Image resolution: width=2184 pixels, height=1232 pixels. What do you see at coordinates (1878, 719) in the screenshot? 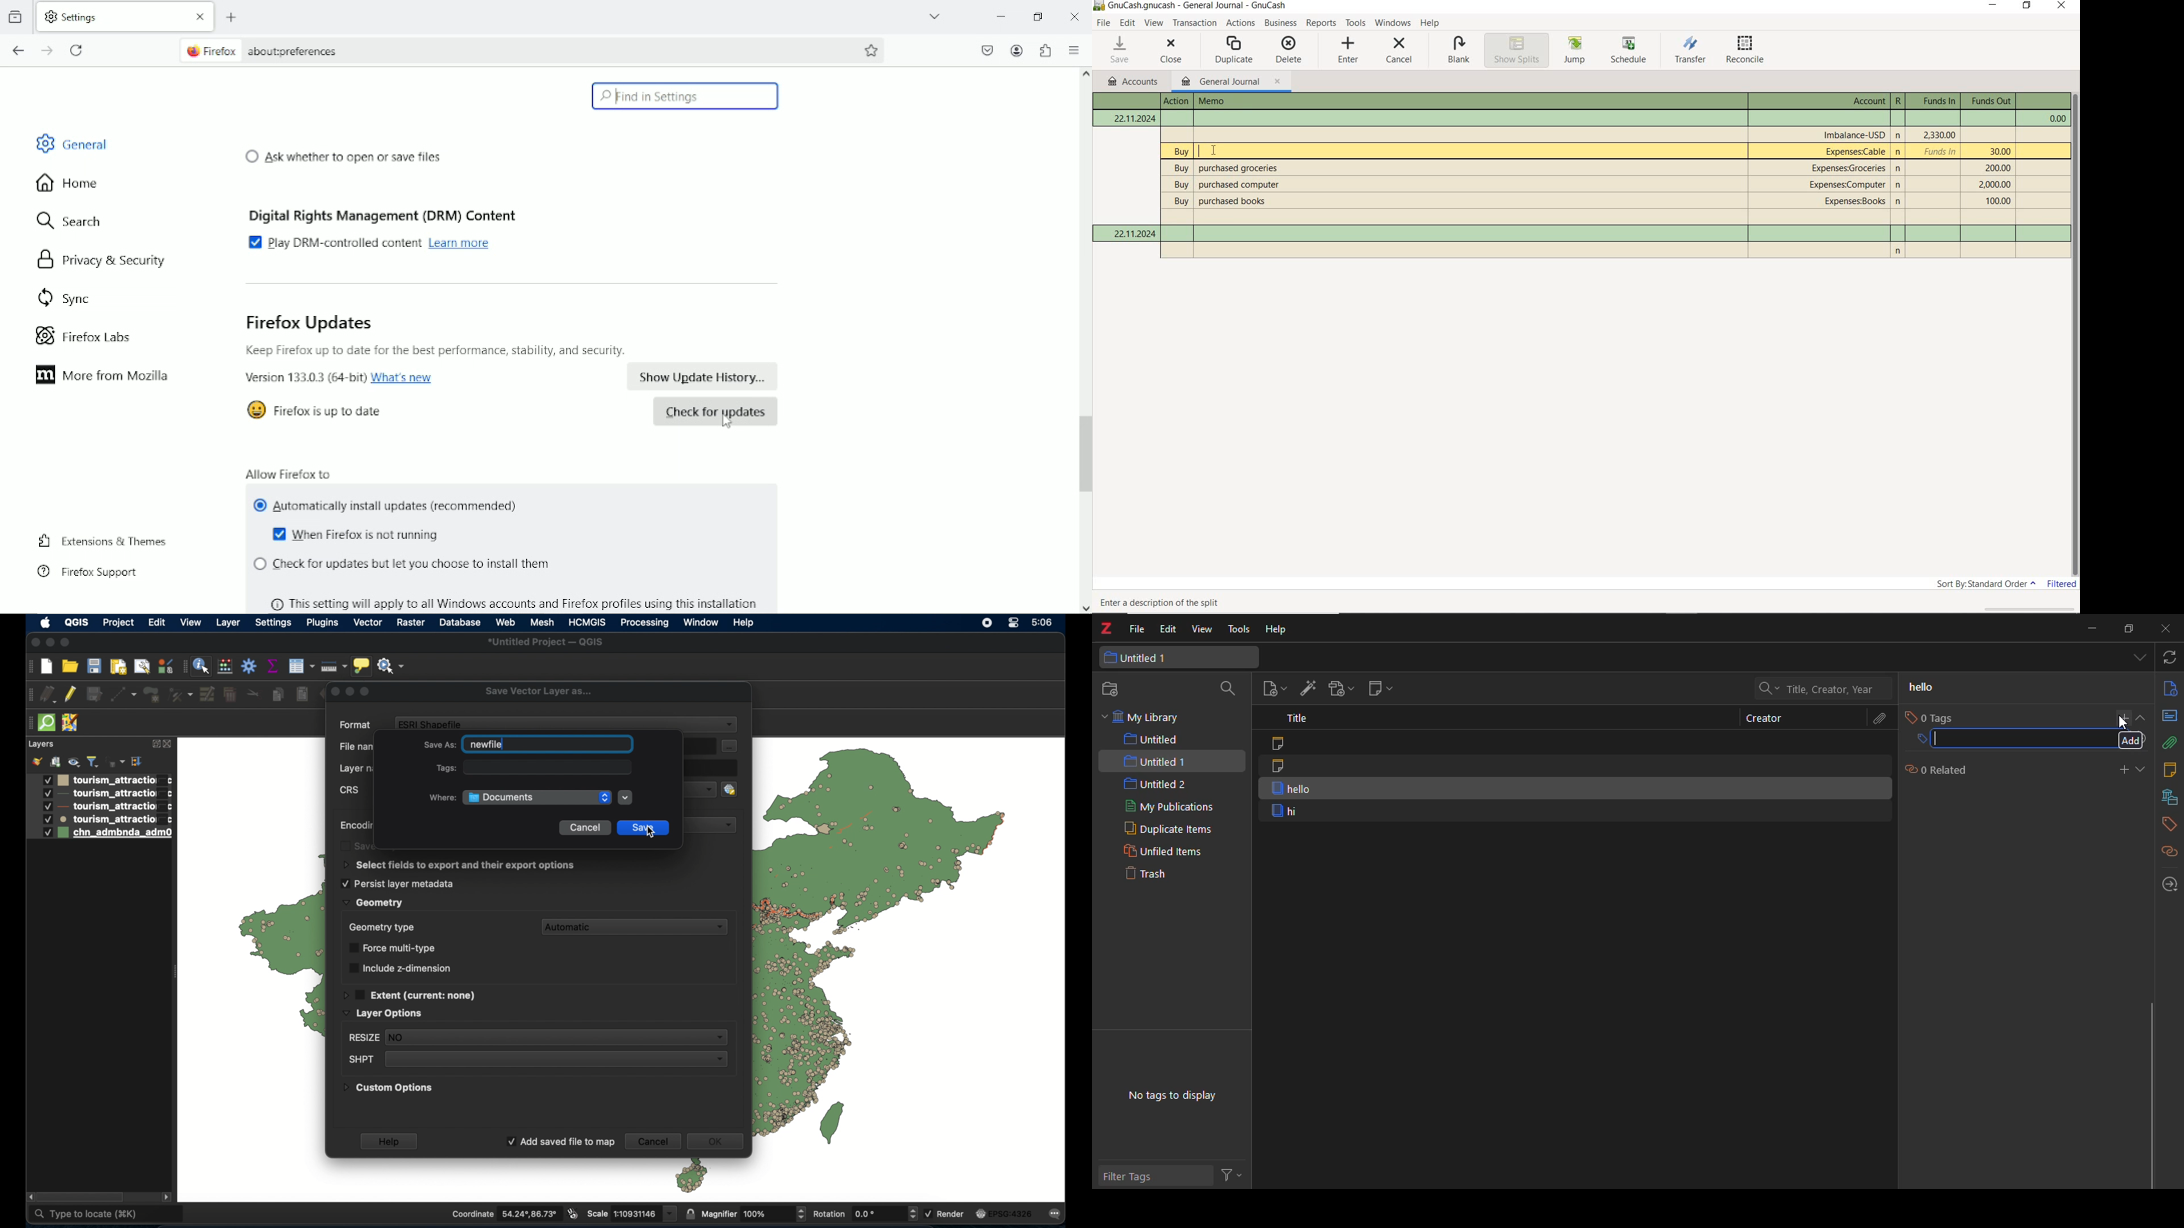
I see `attach` at bounding box center [1878, 719].